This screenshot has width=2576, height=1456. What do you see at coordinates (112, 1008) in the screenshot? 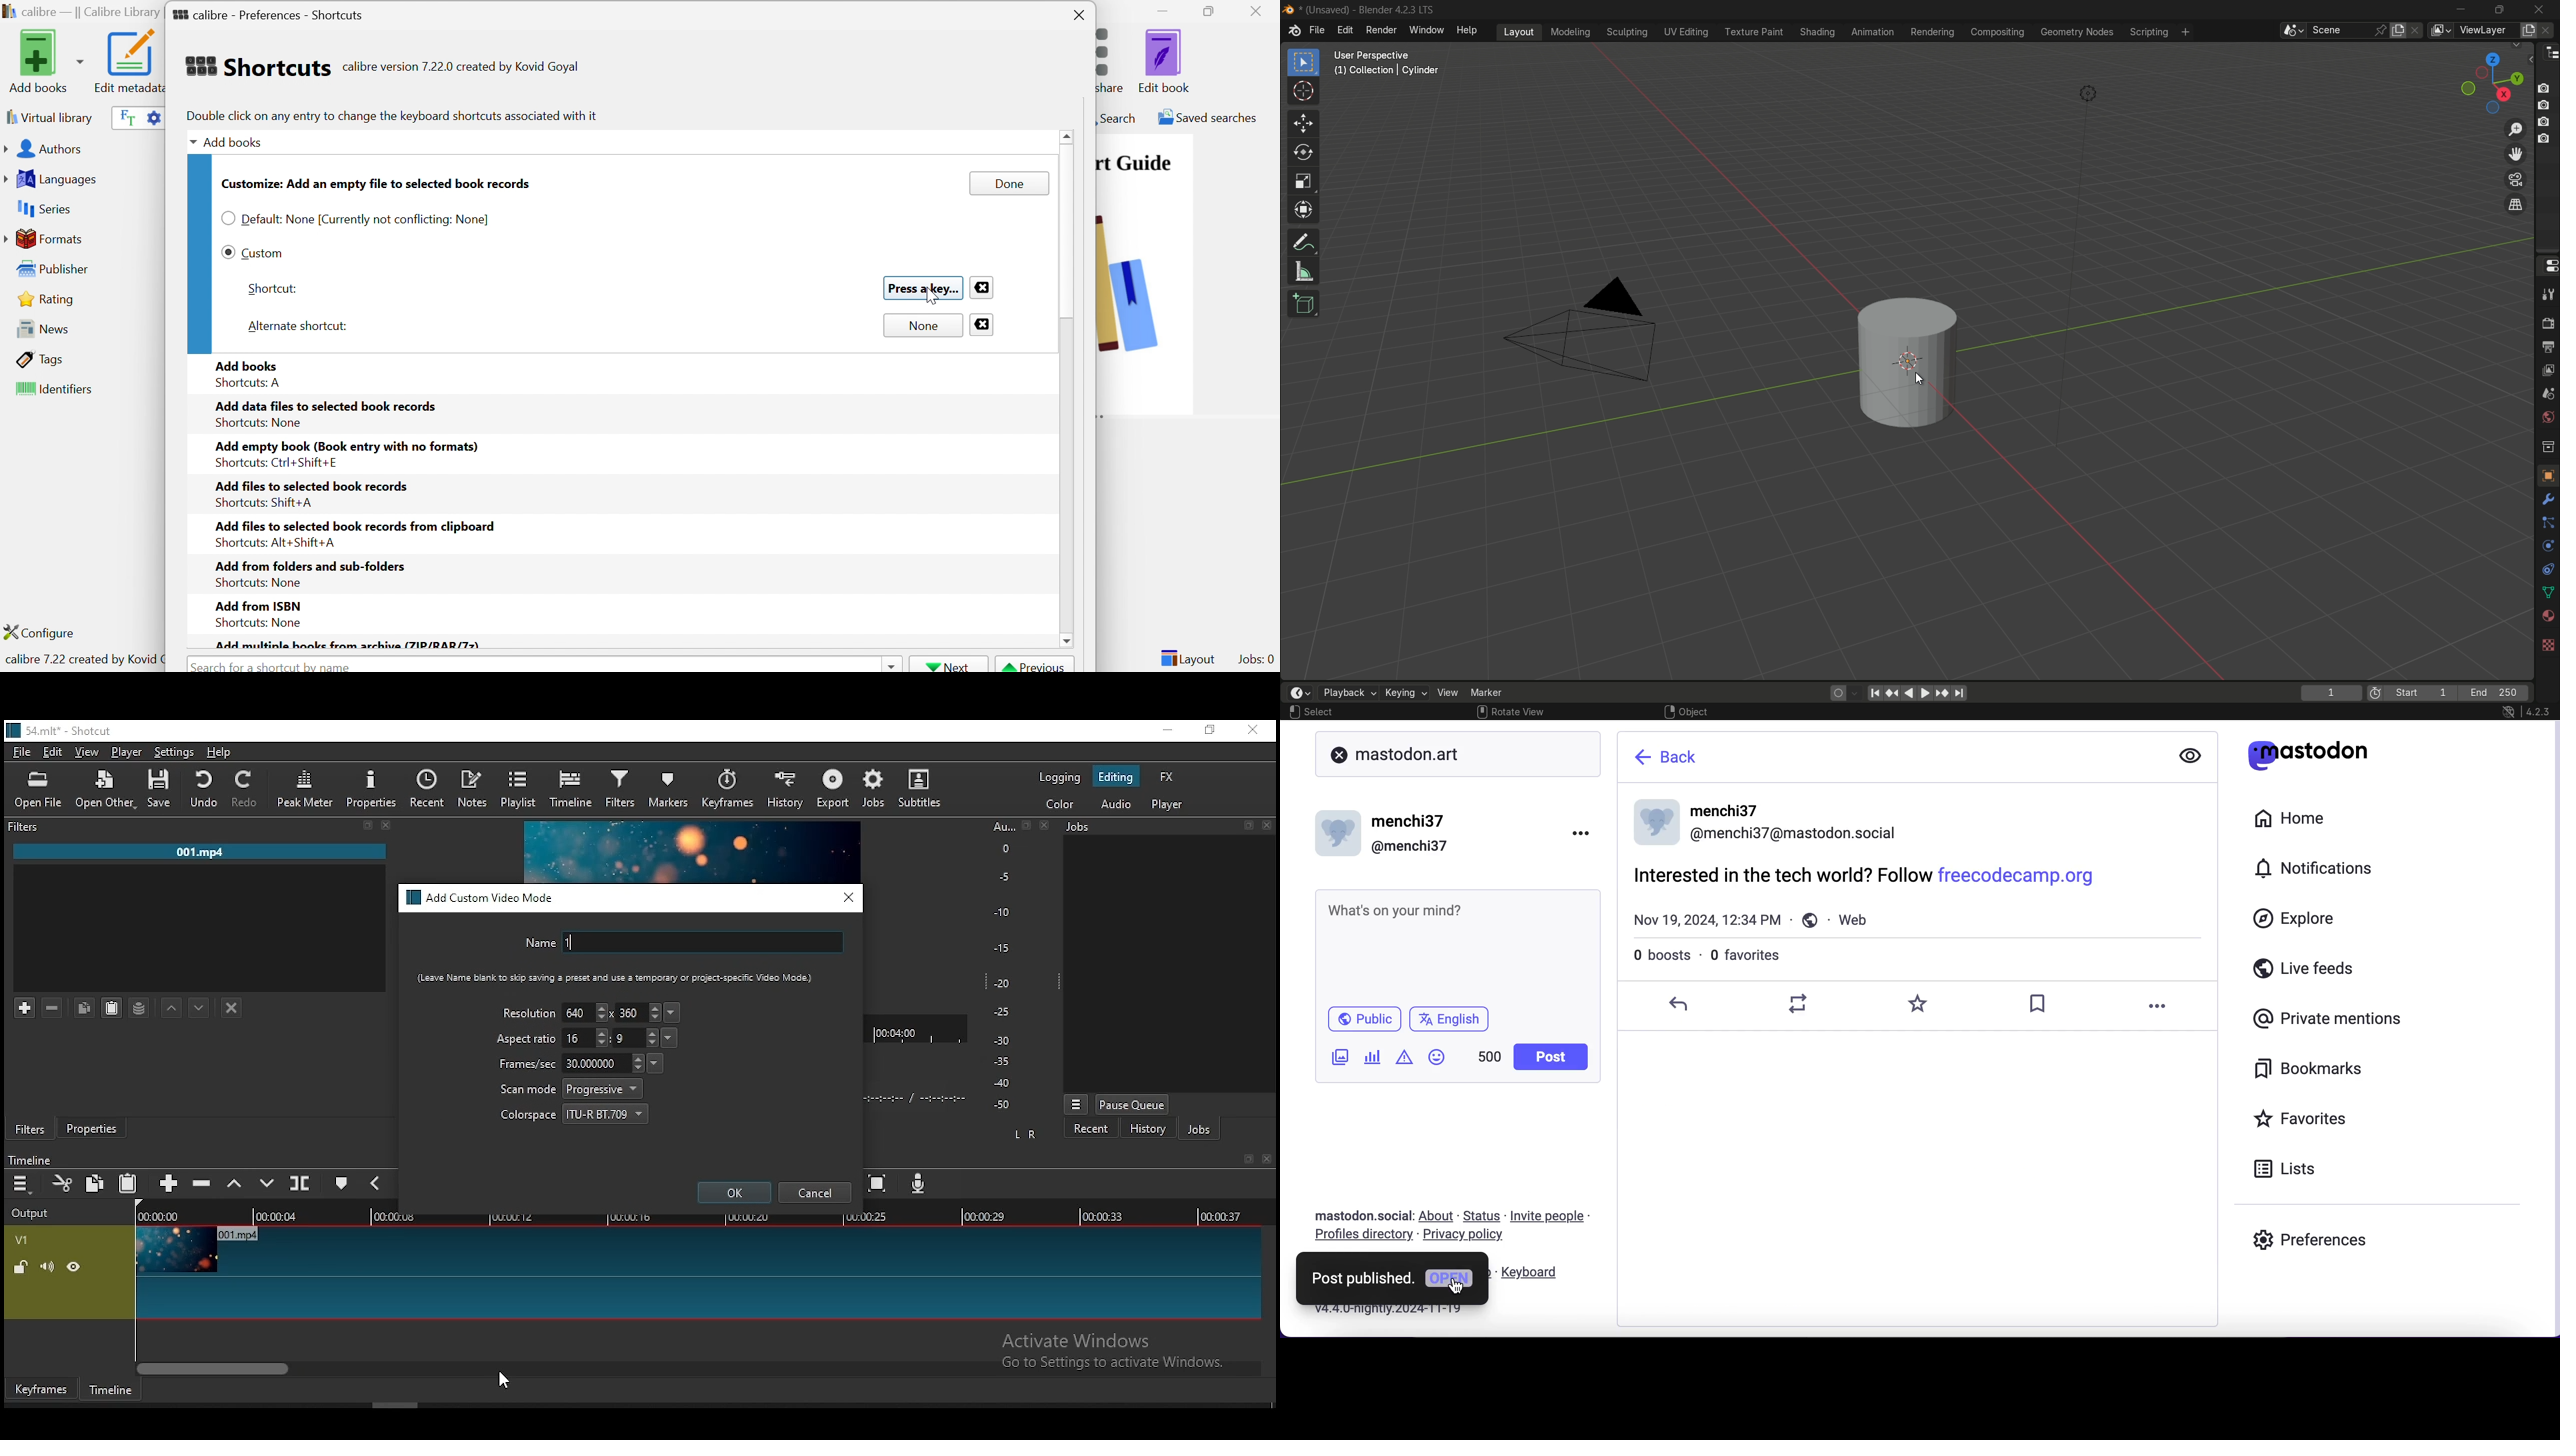
I see `paste` at bounding box center [112, 1008].